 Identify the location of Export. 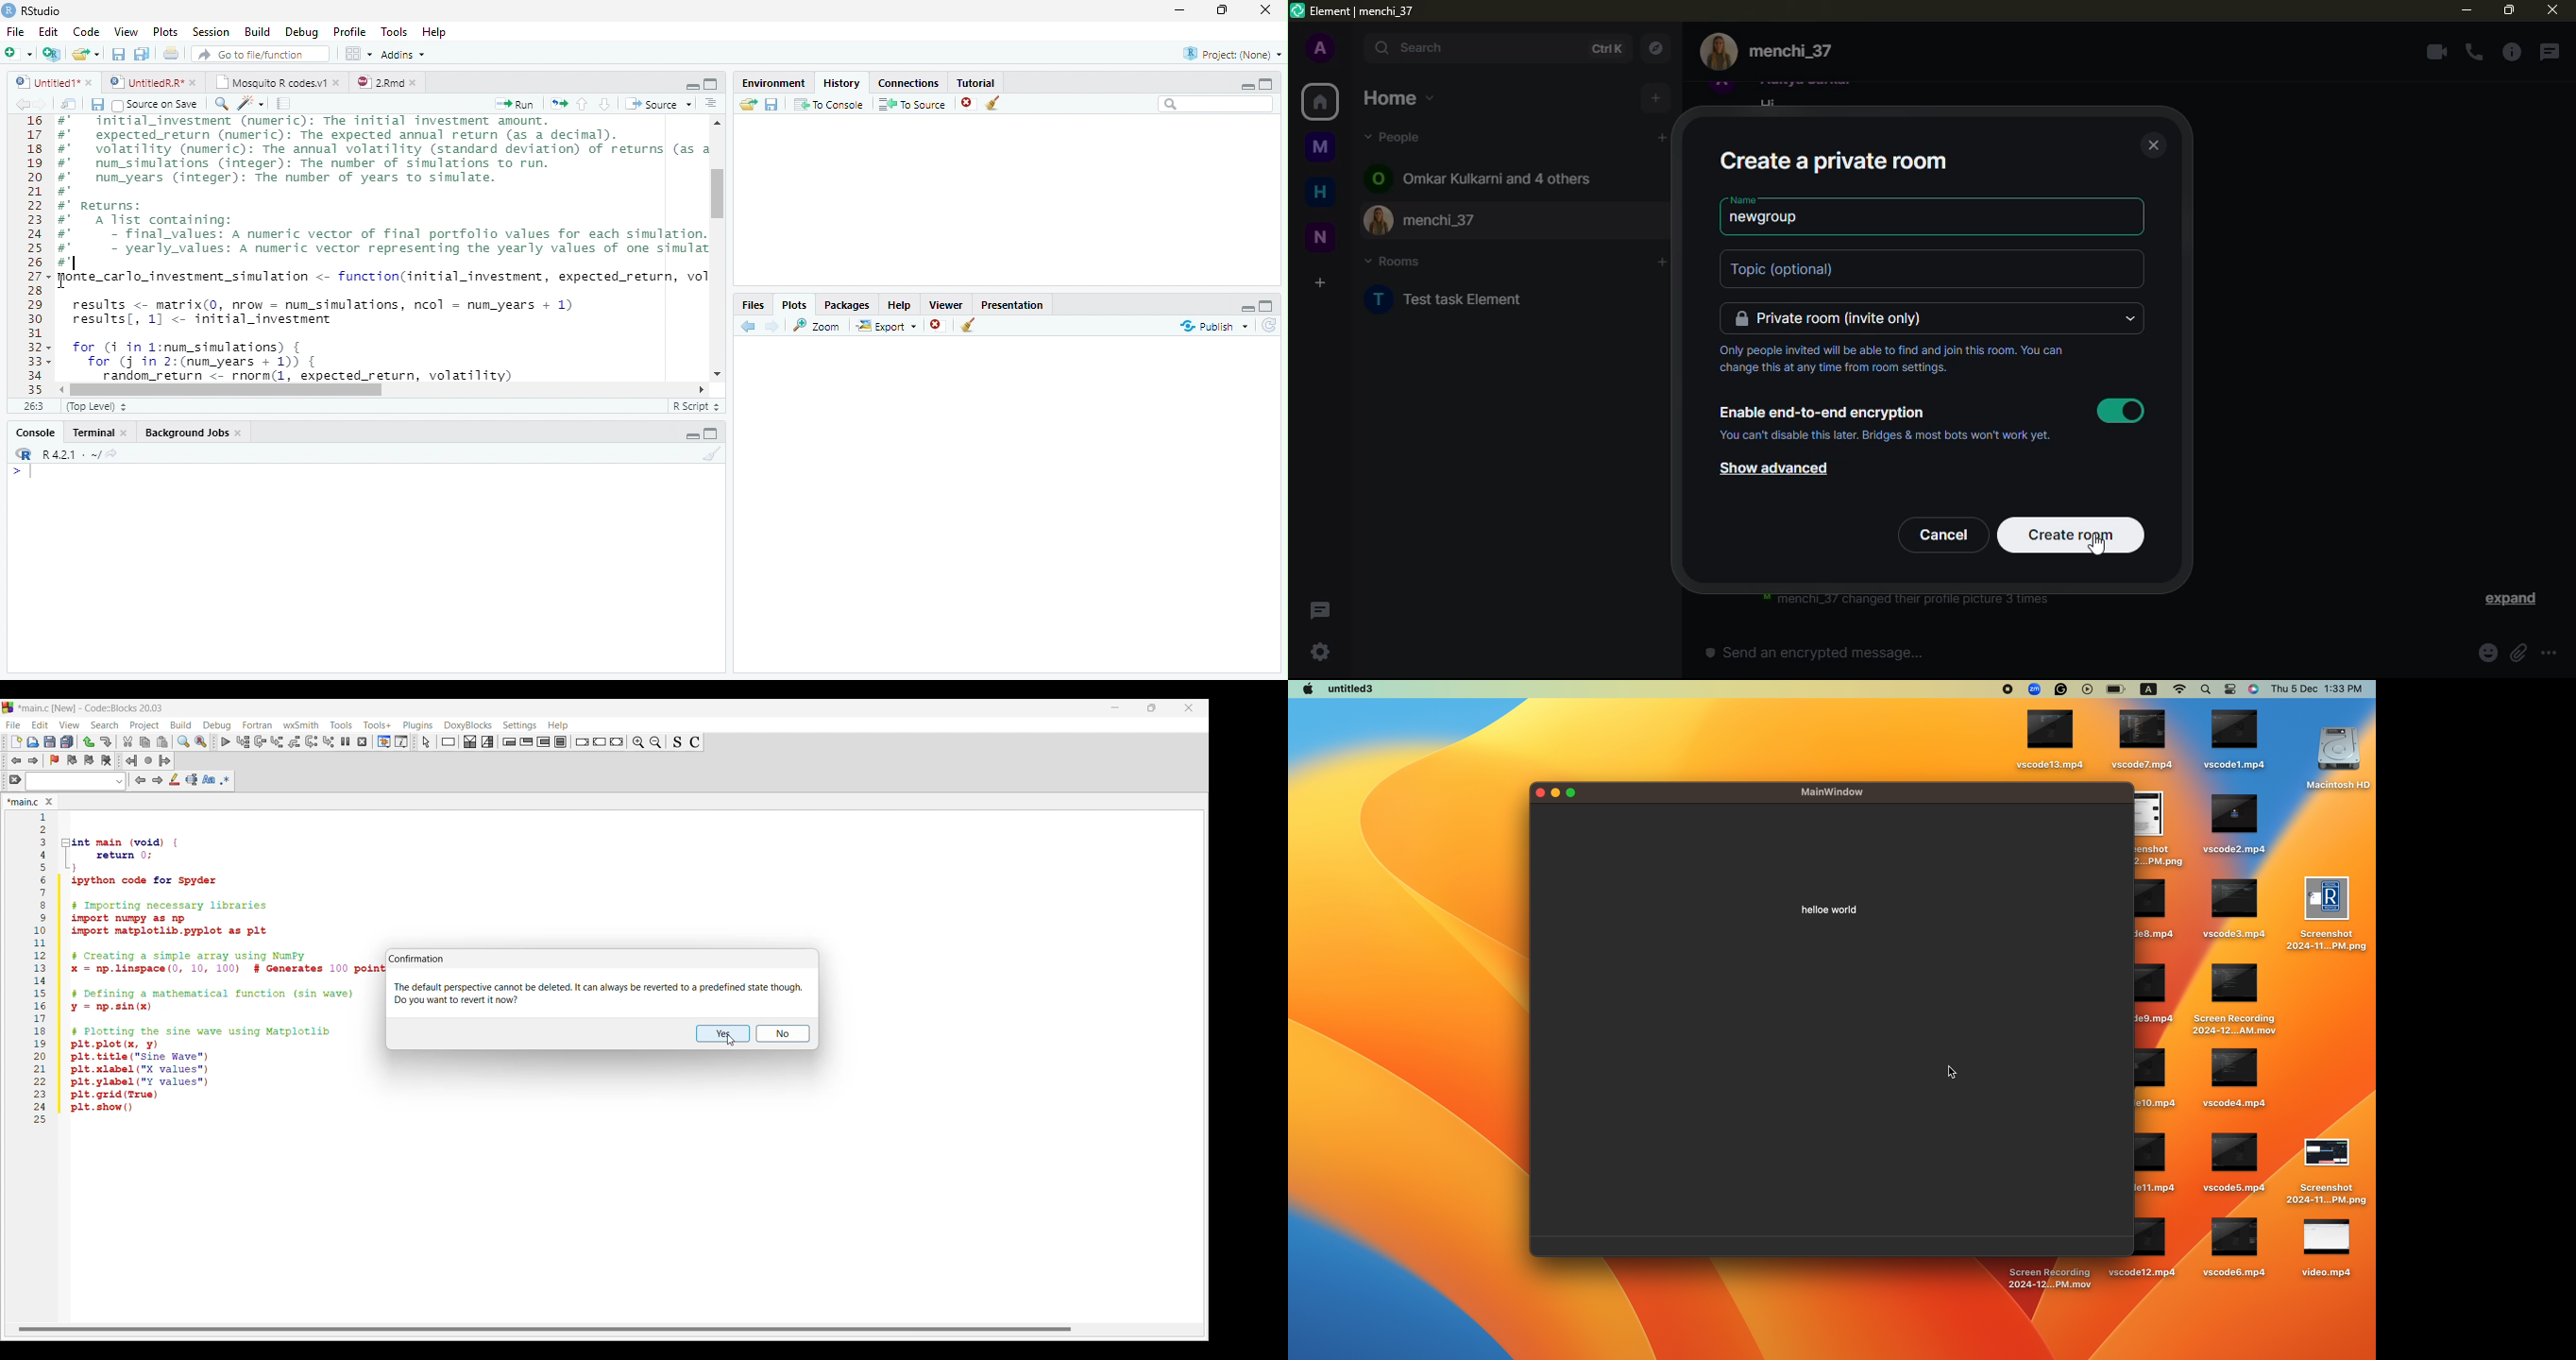
(885, 326).